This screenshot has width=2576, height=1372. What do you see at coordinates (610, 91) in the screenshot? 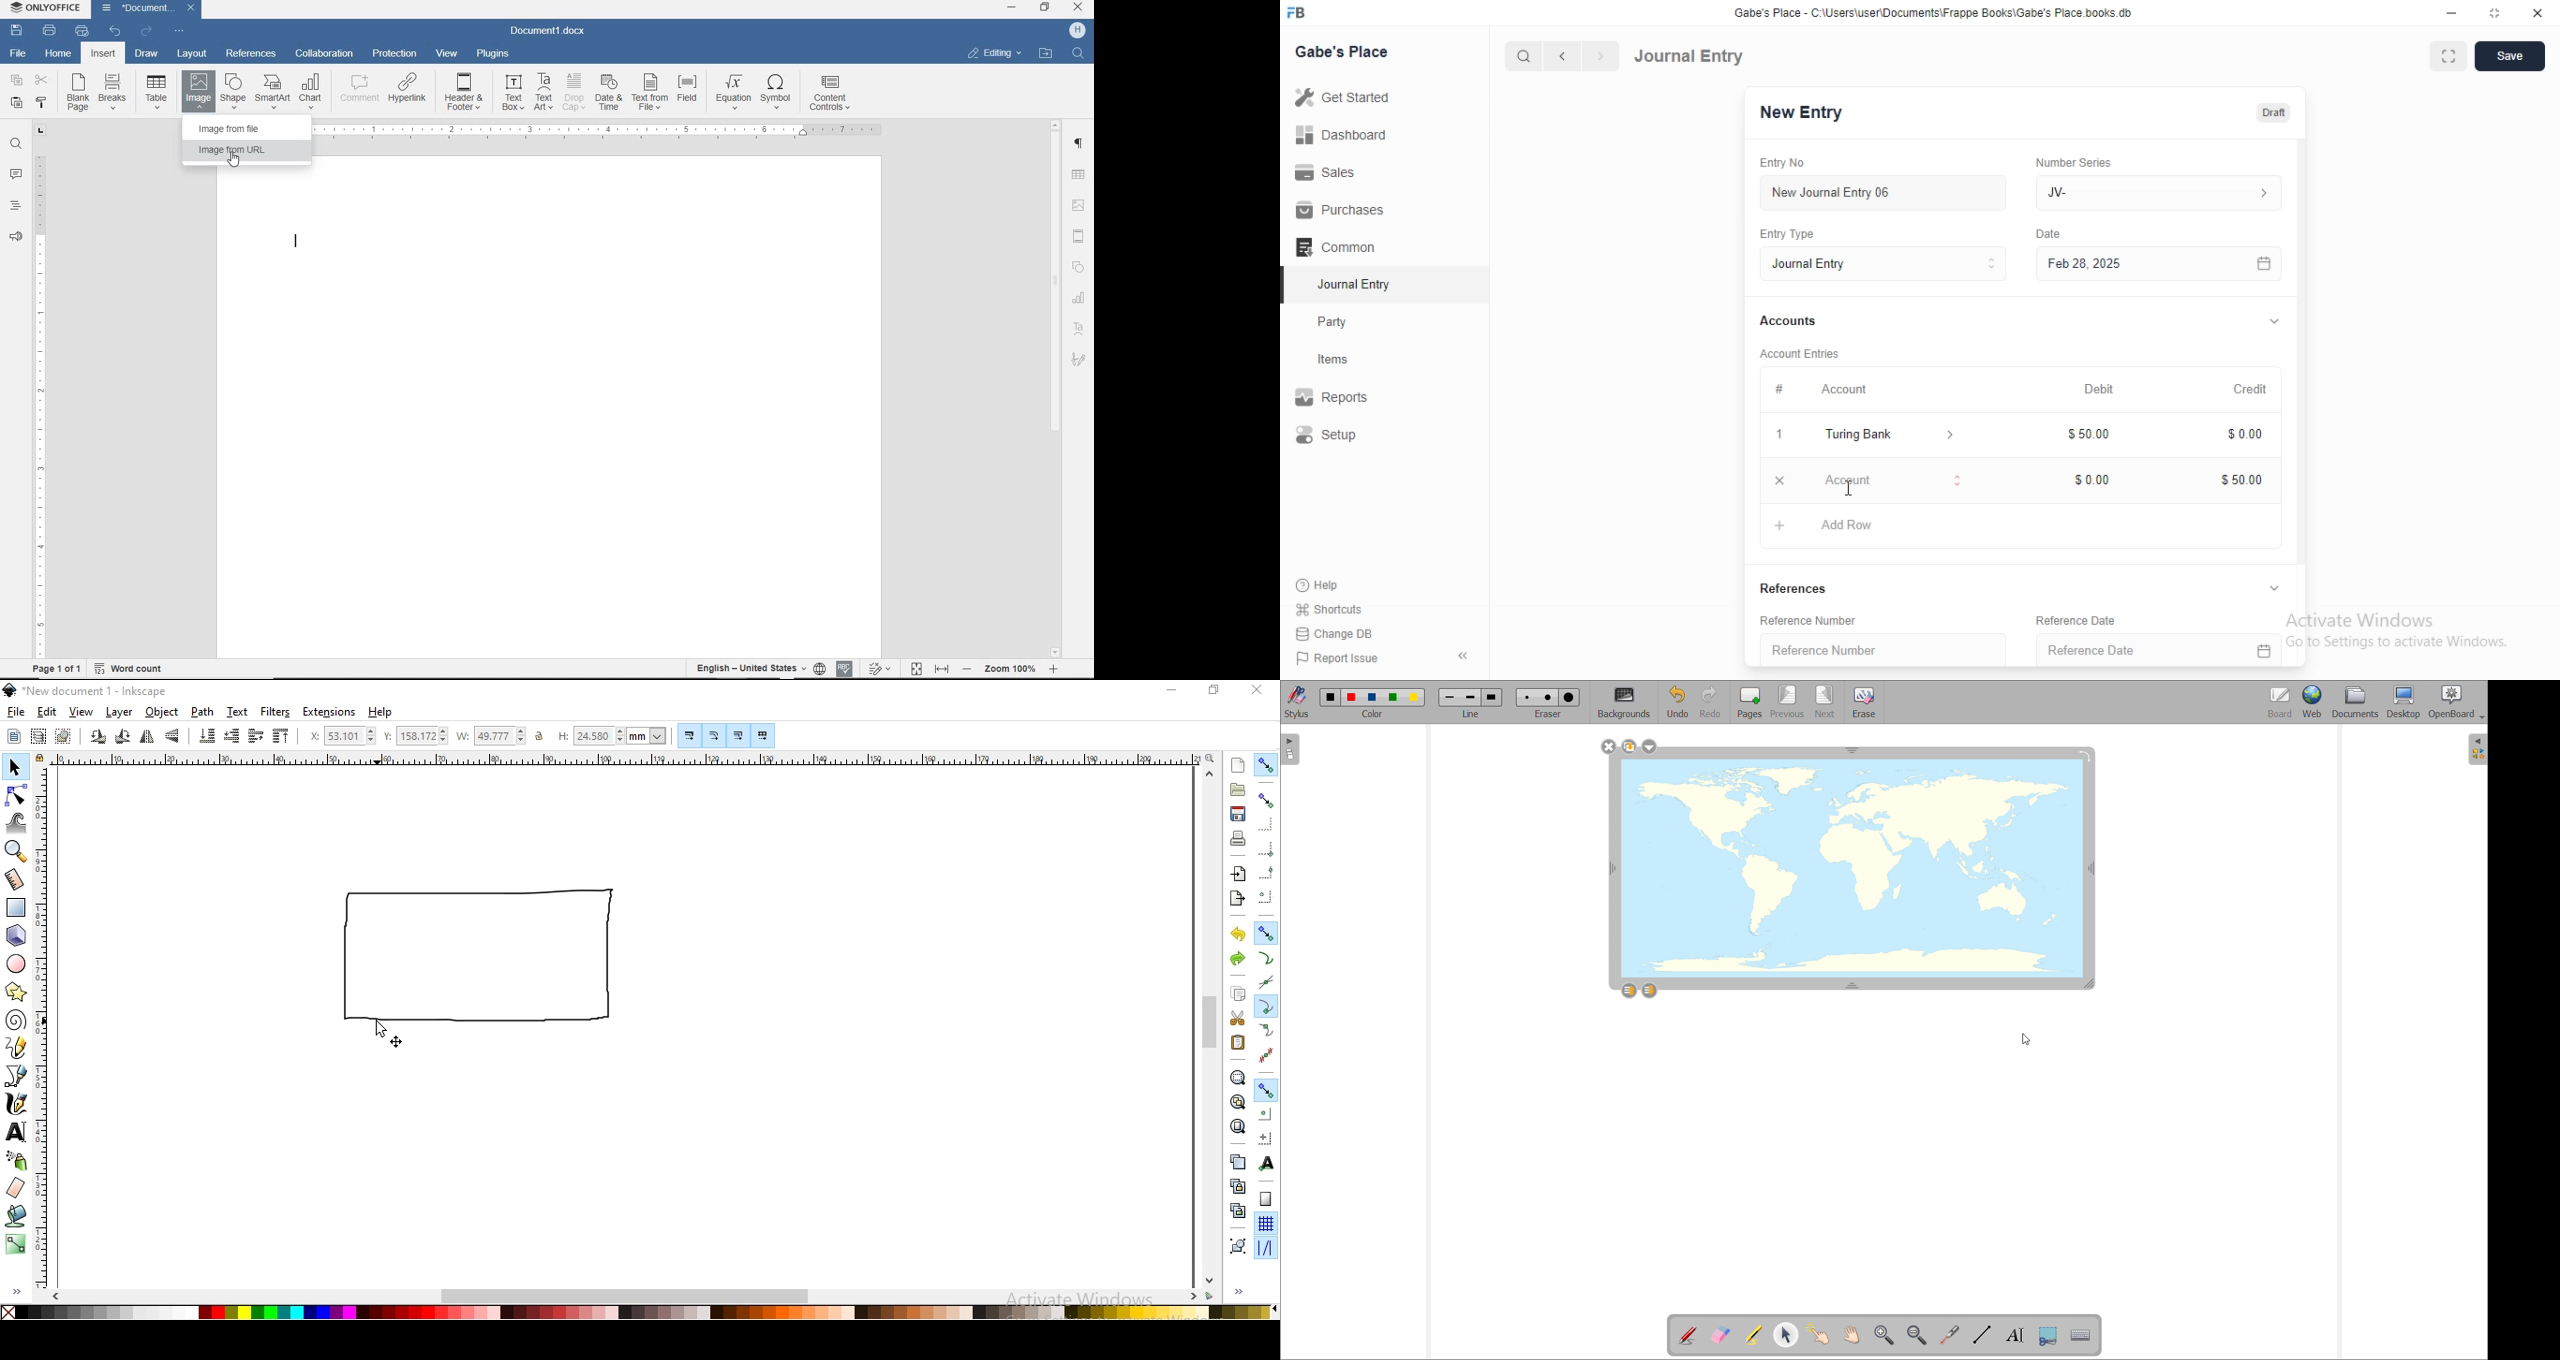
I see `date & time` at bounding box center [610, 91].